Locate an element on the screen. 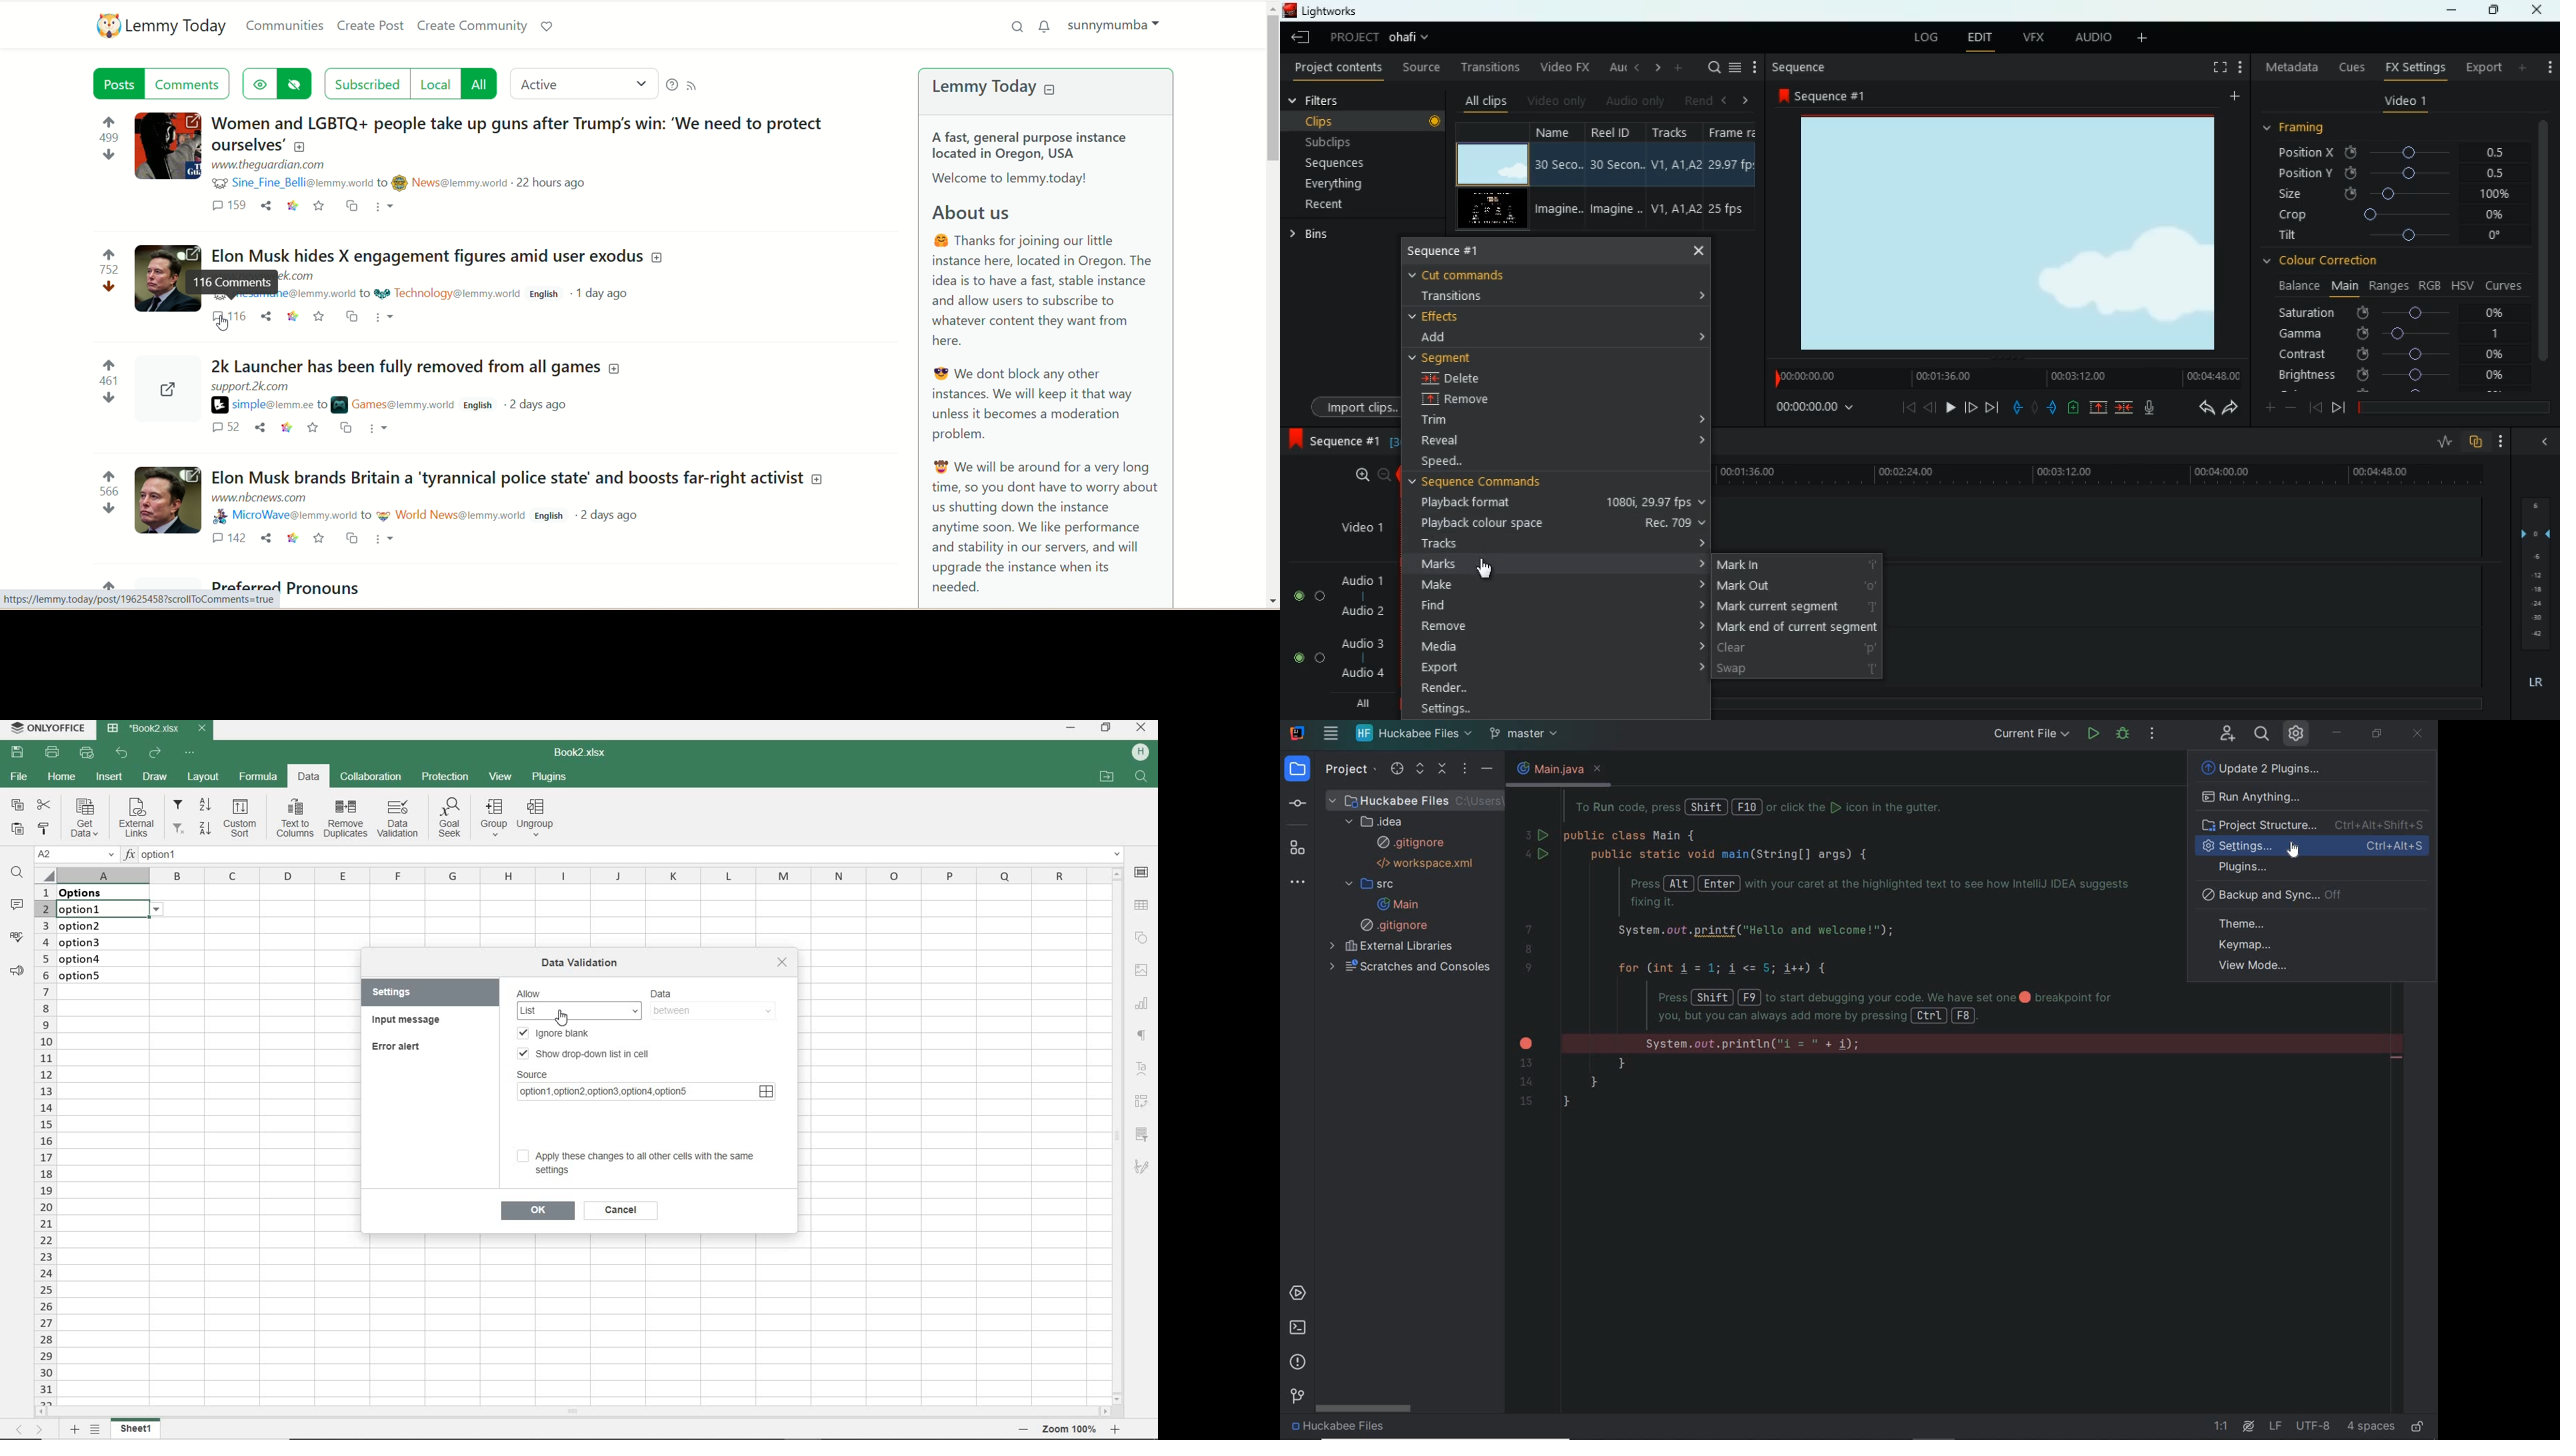  timeline is located at coordinates (2451, 407).